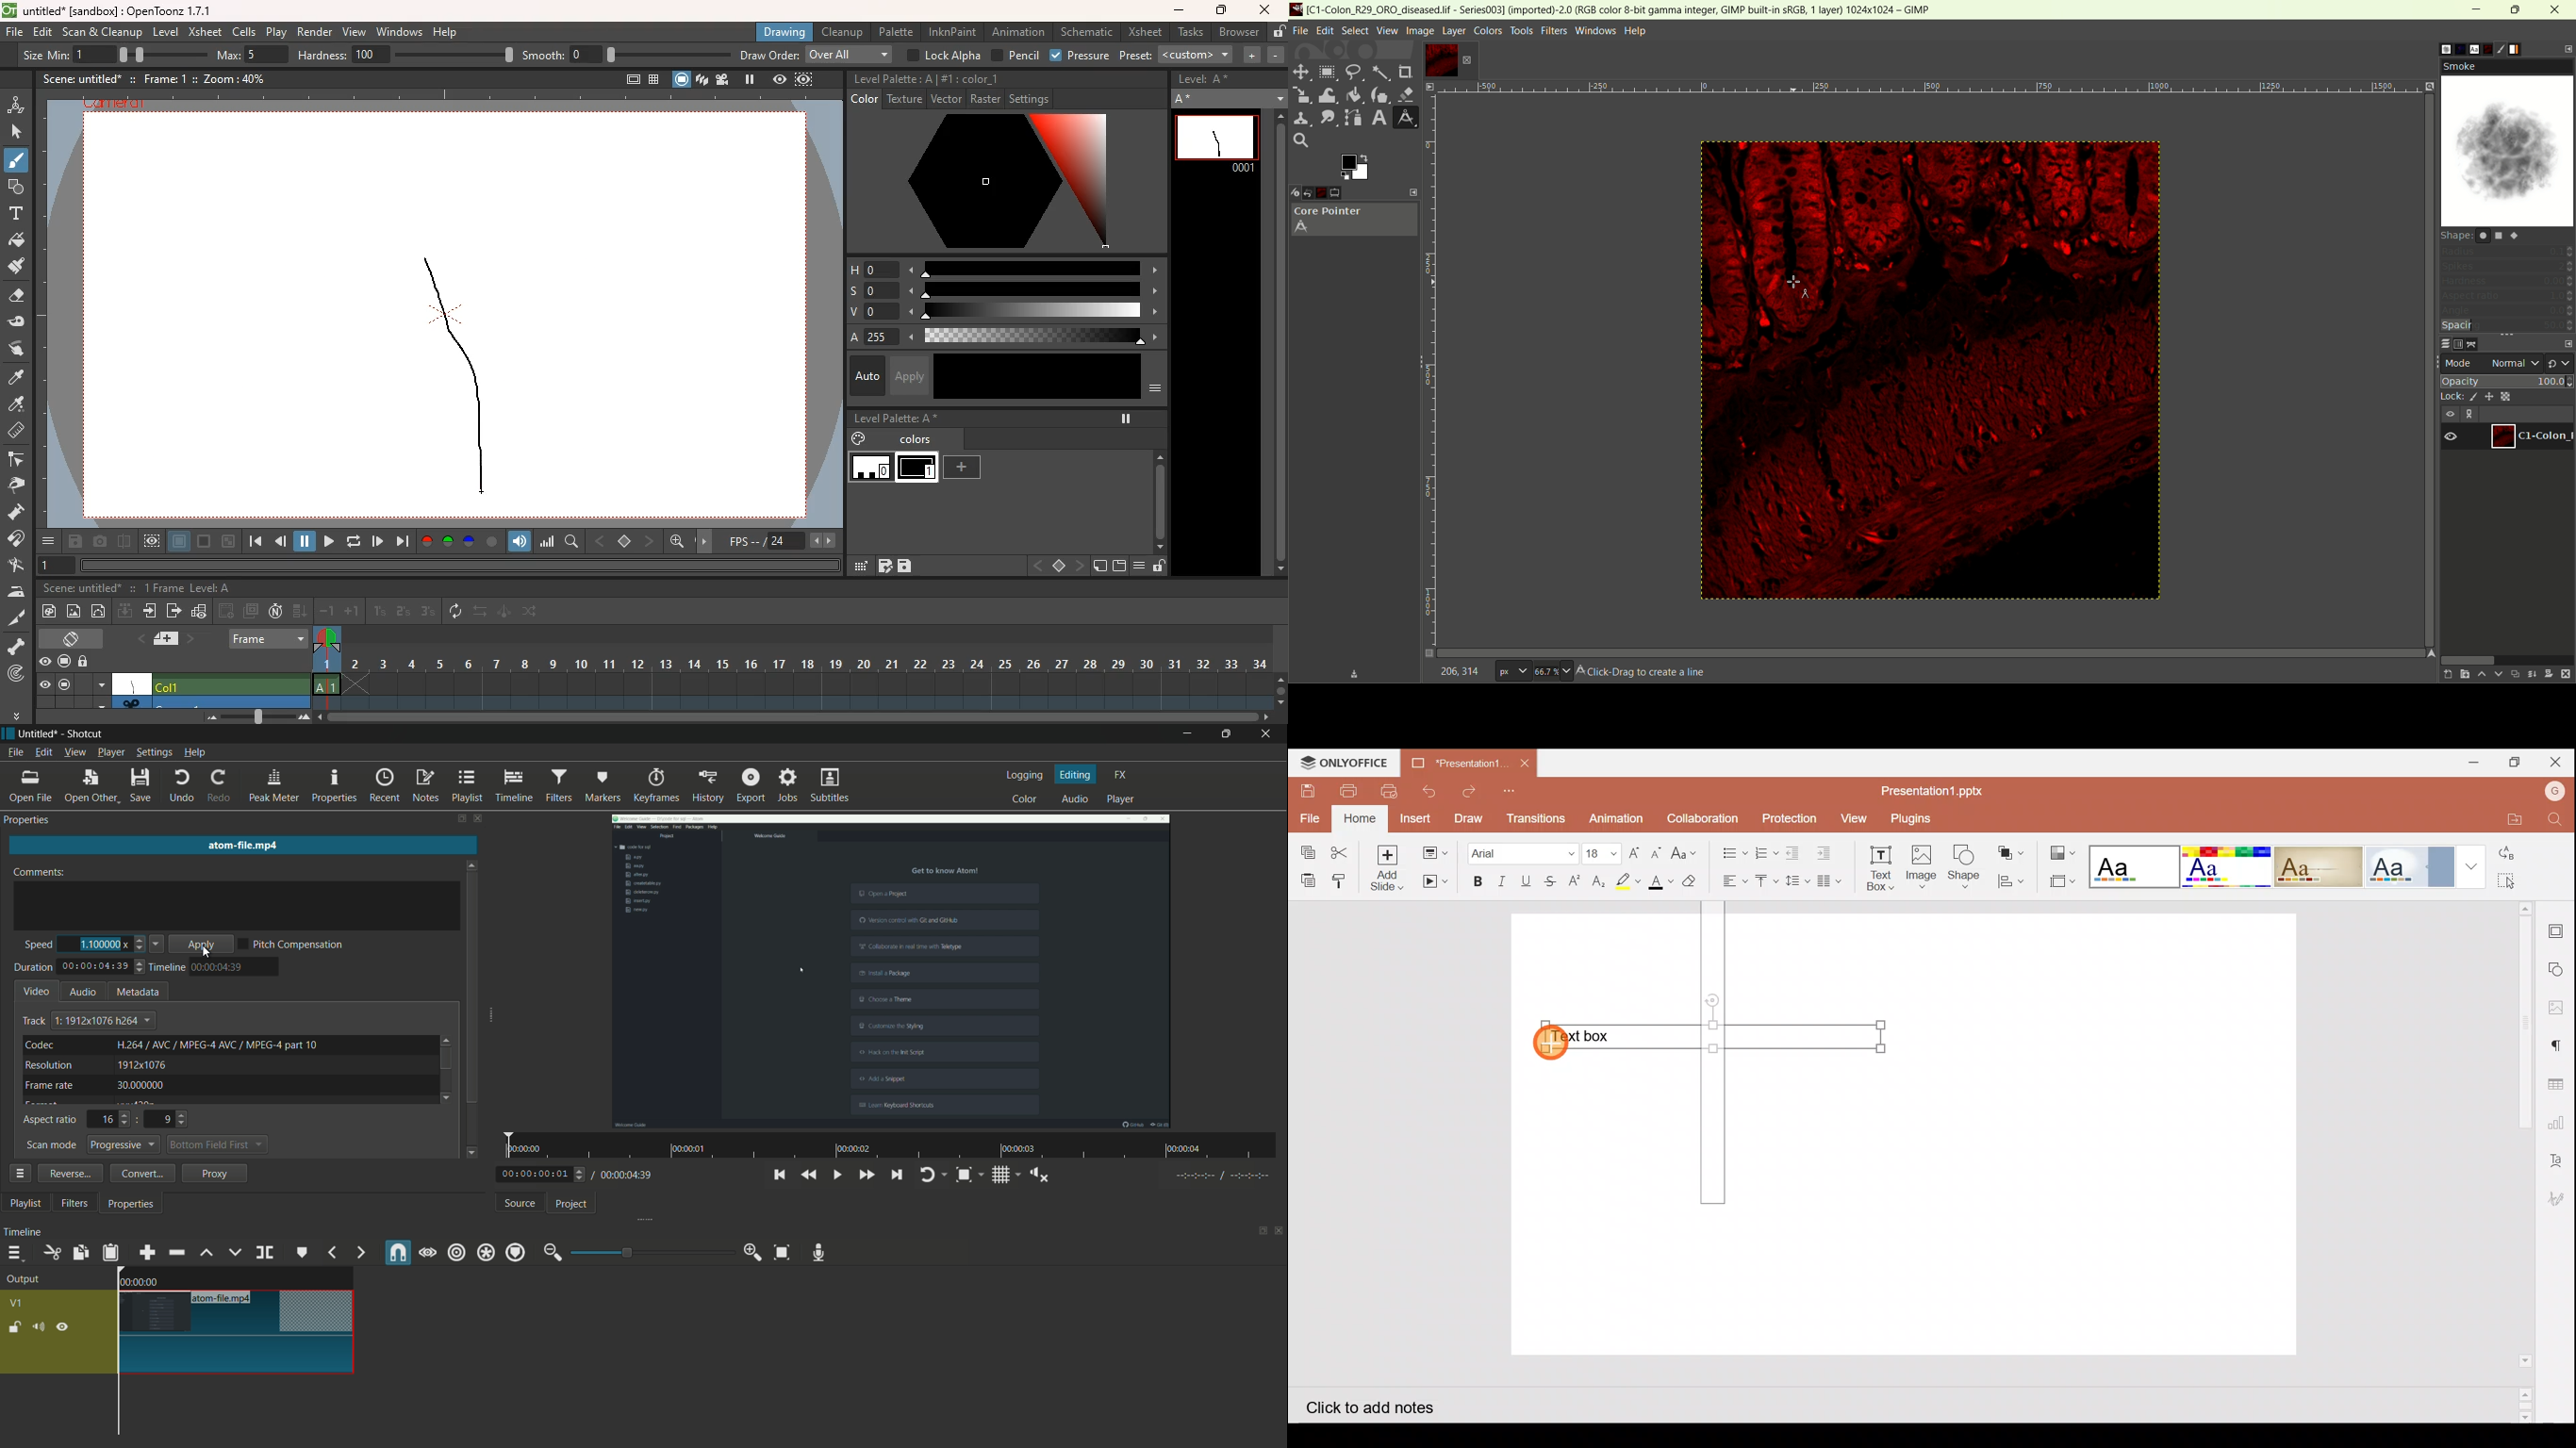  What do you see at coordinates (218, 1044) in the screenshot?
I see `text` at bounding box center [218, 1044].